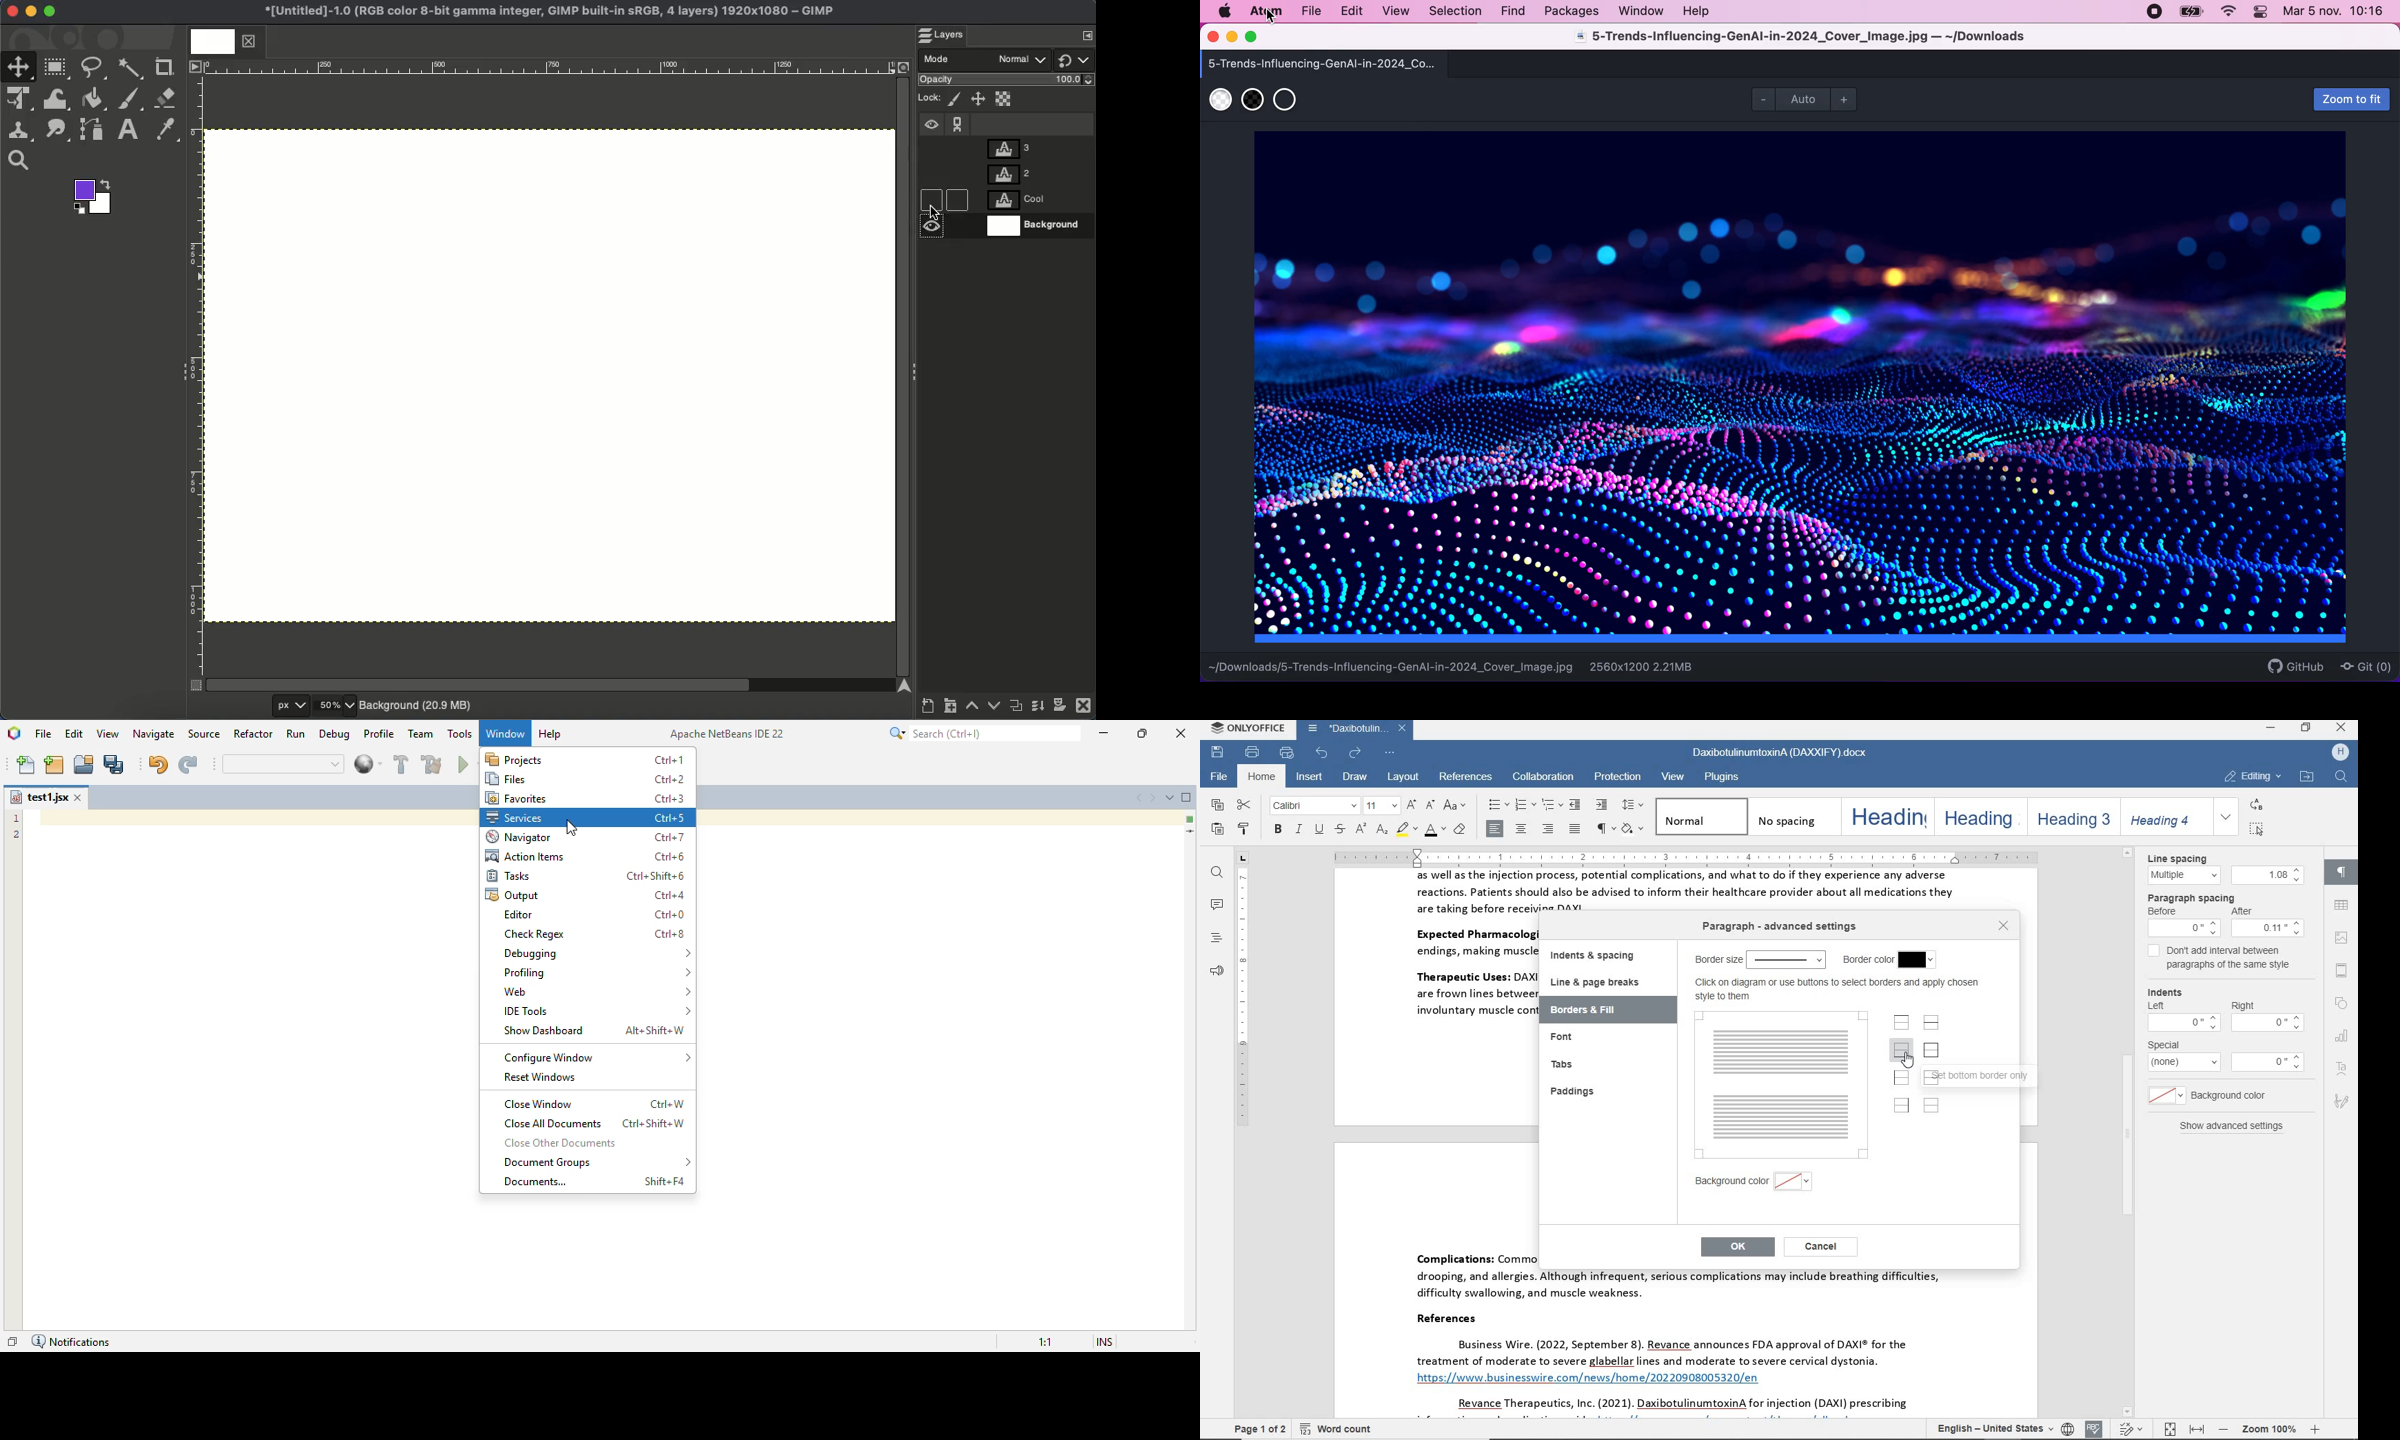  I want to click on feedback & support, so click(1214, 972).